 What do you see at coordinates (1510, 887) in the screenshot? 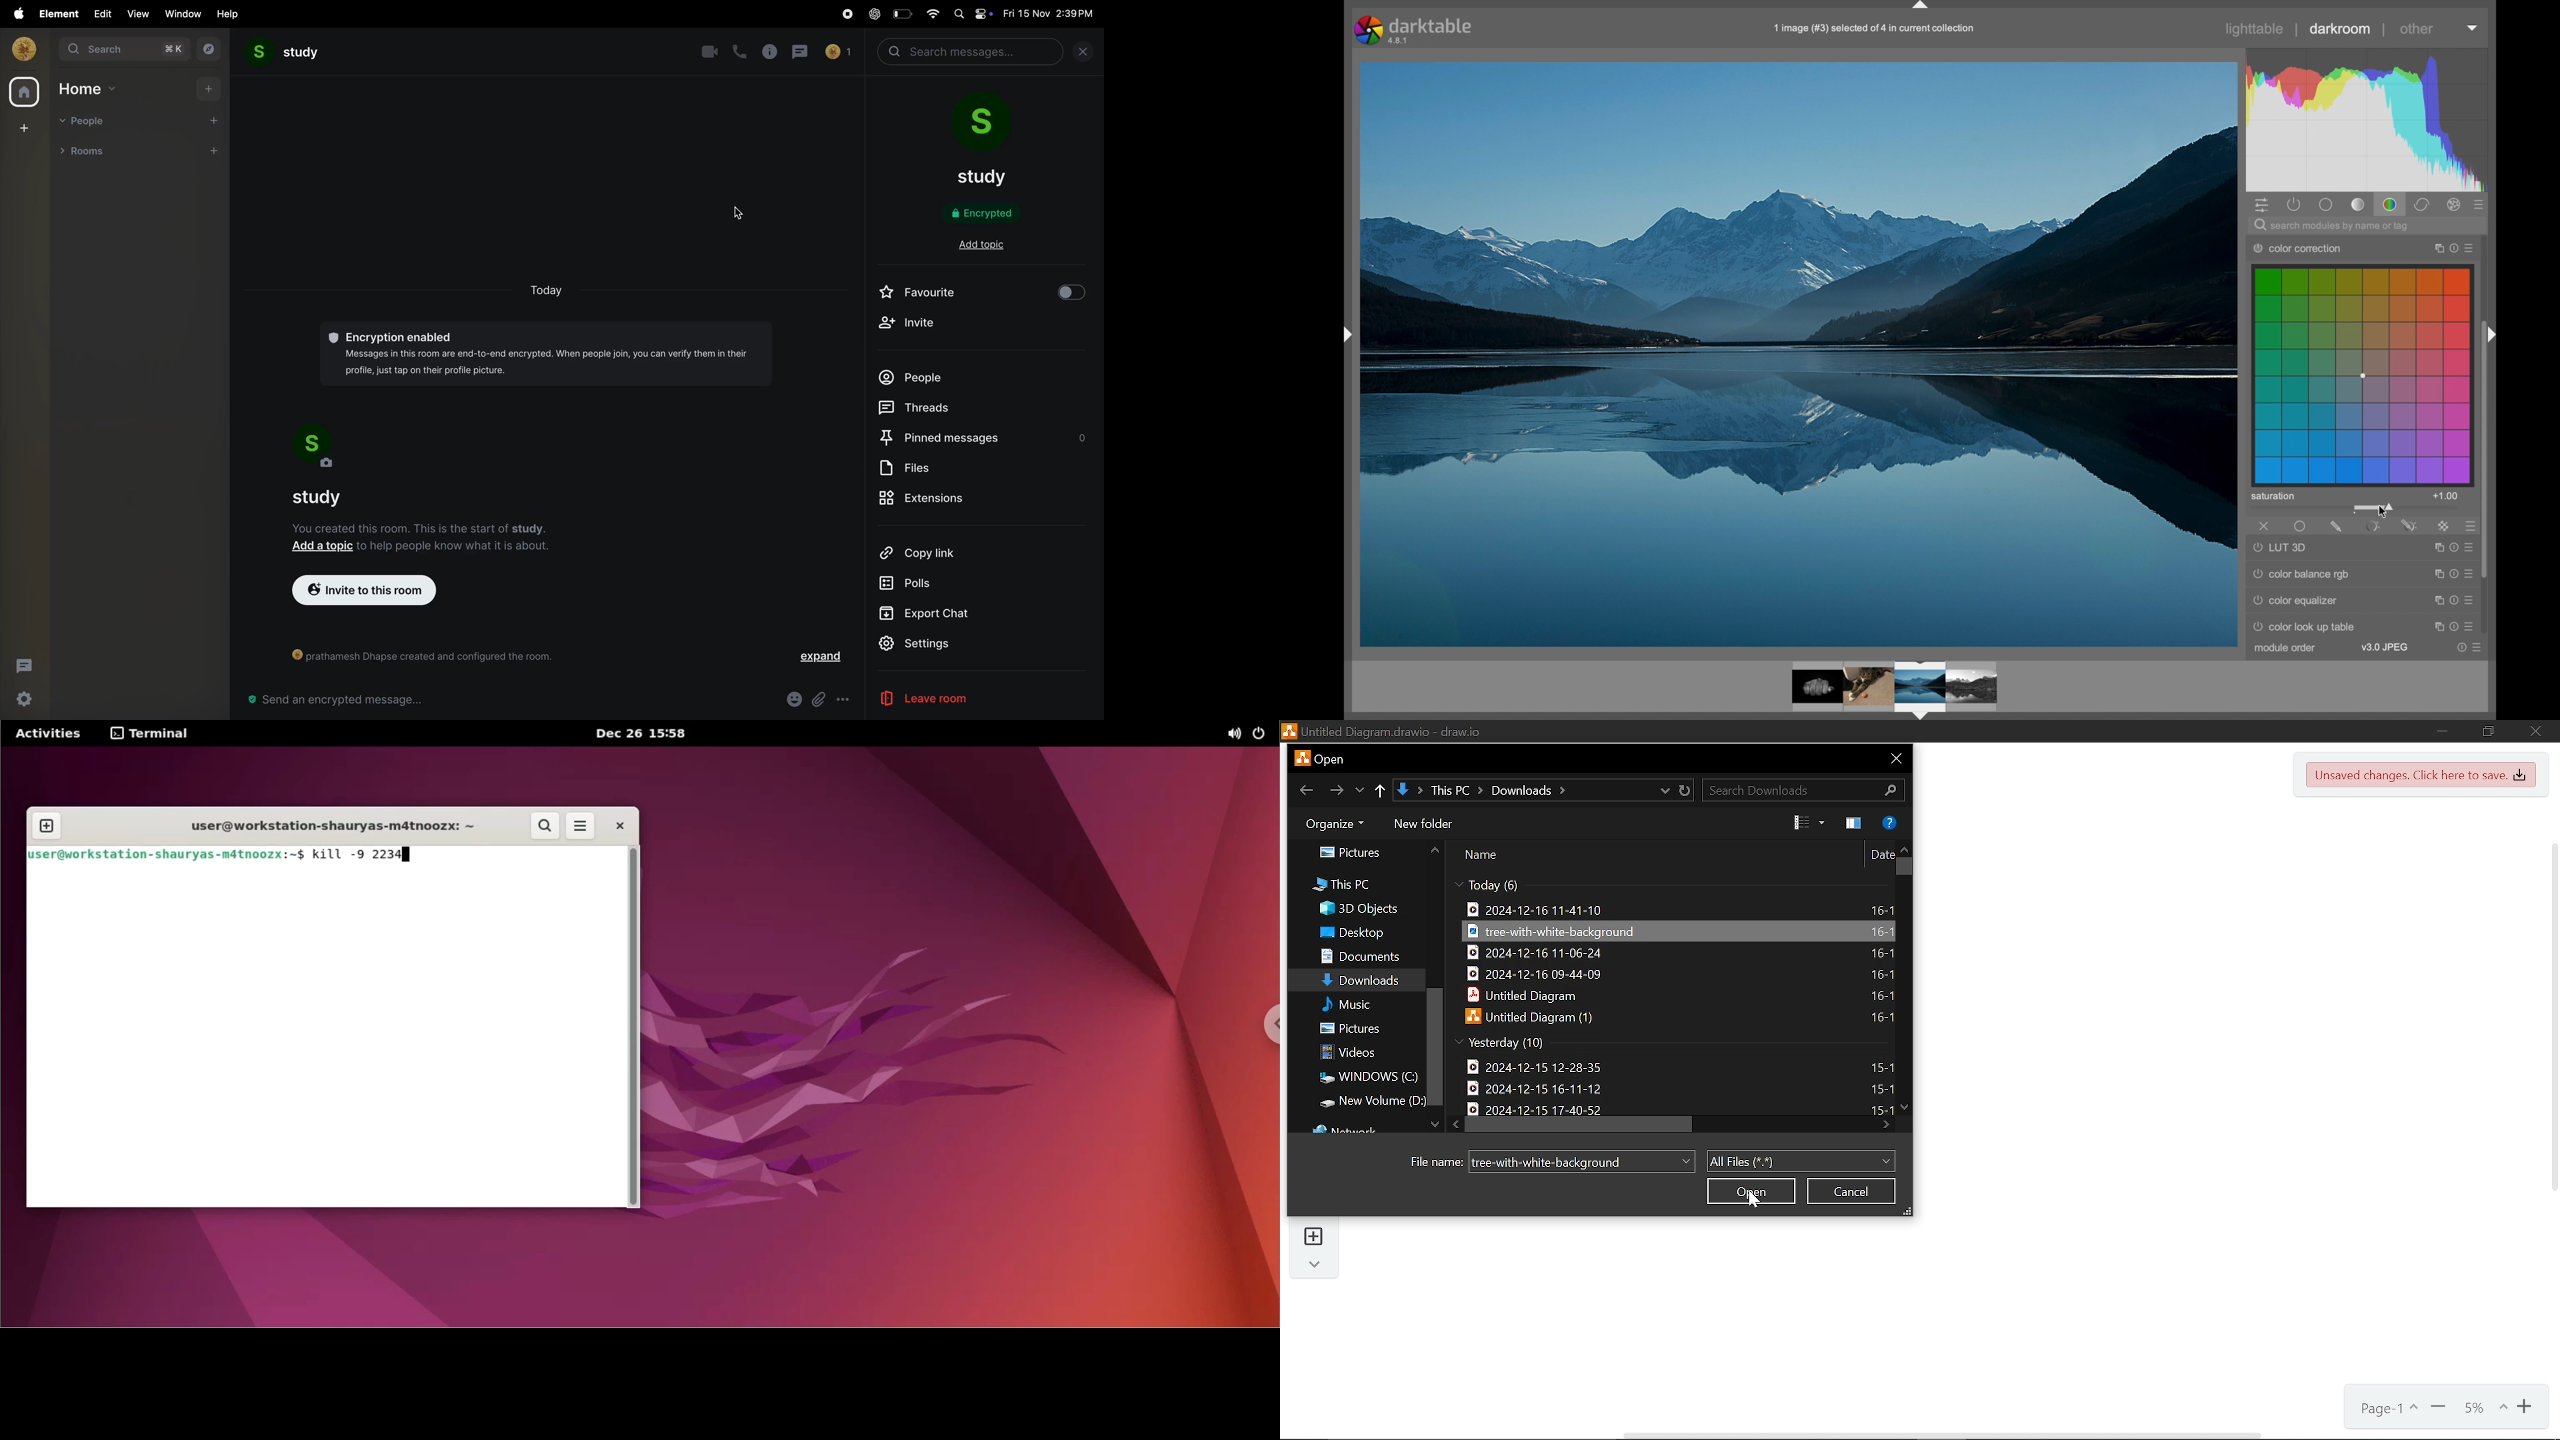
I see `number of files created ` at bounding box center [1510, 887].